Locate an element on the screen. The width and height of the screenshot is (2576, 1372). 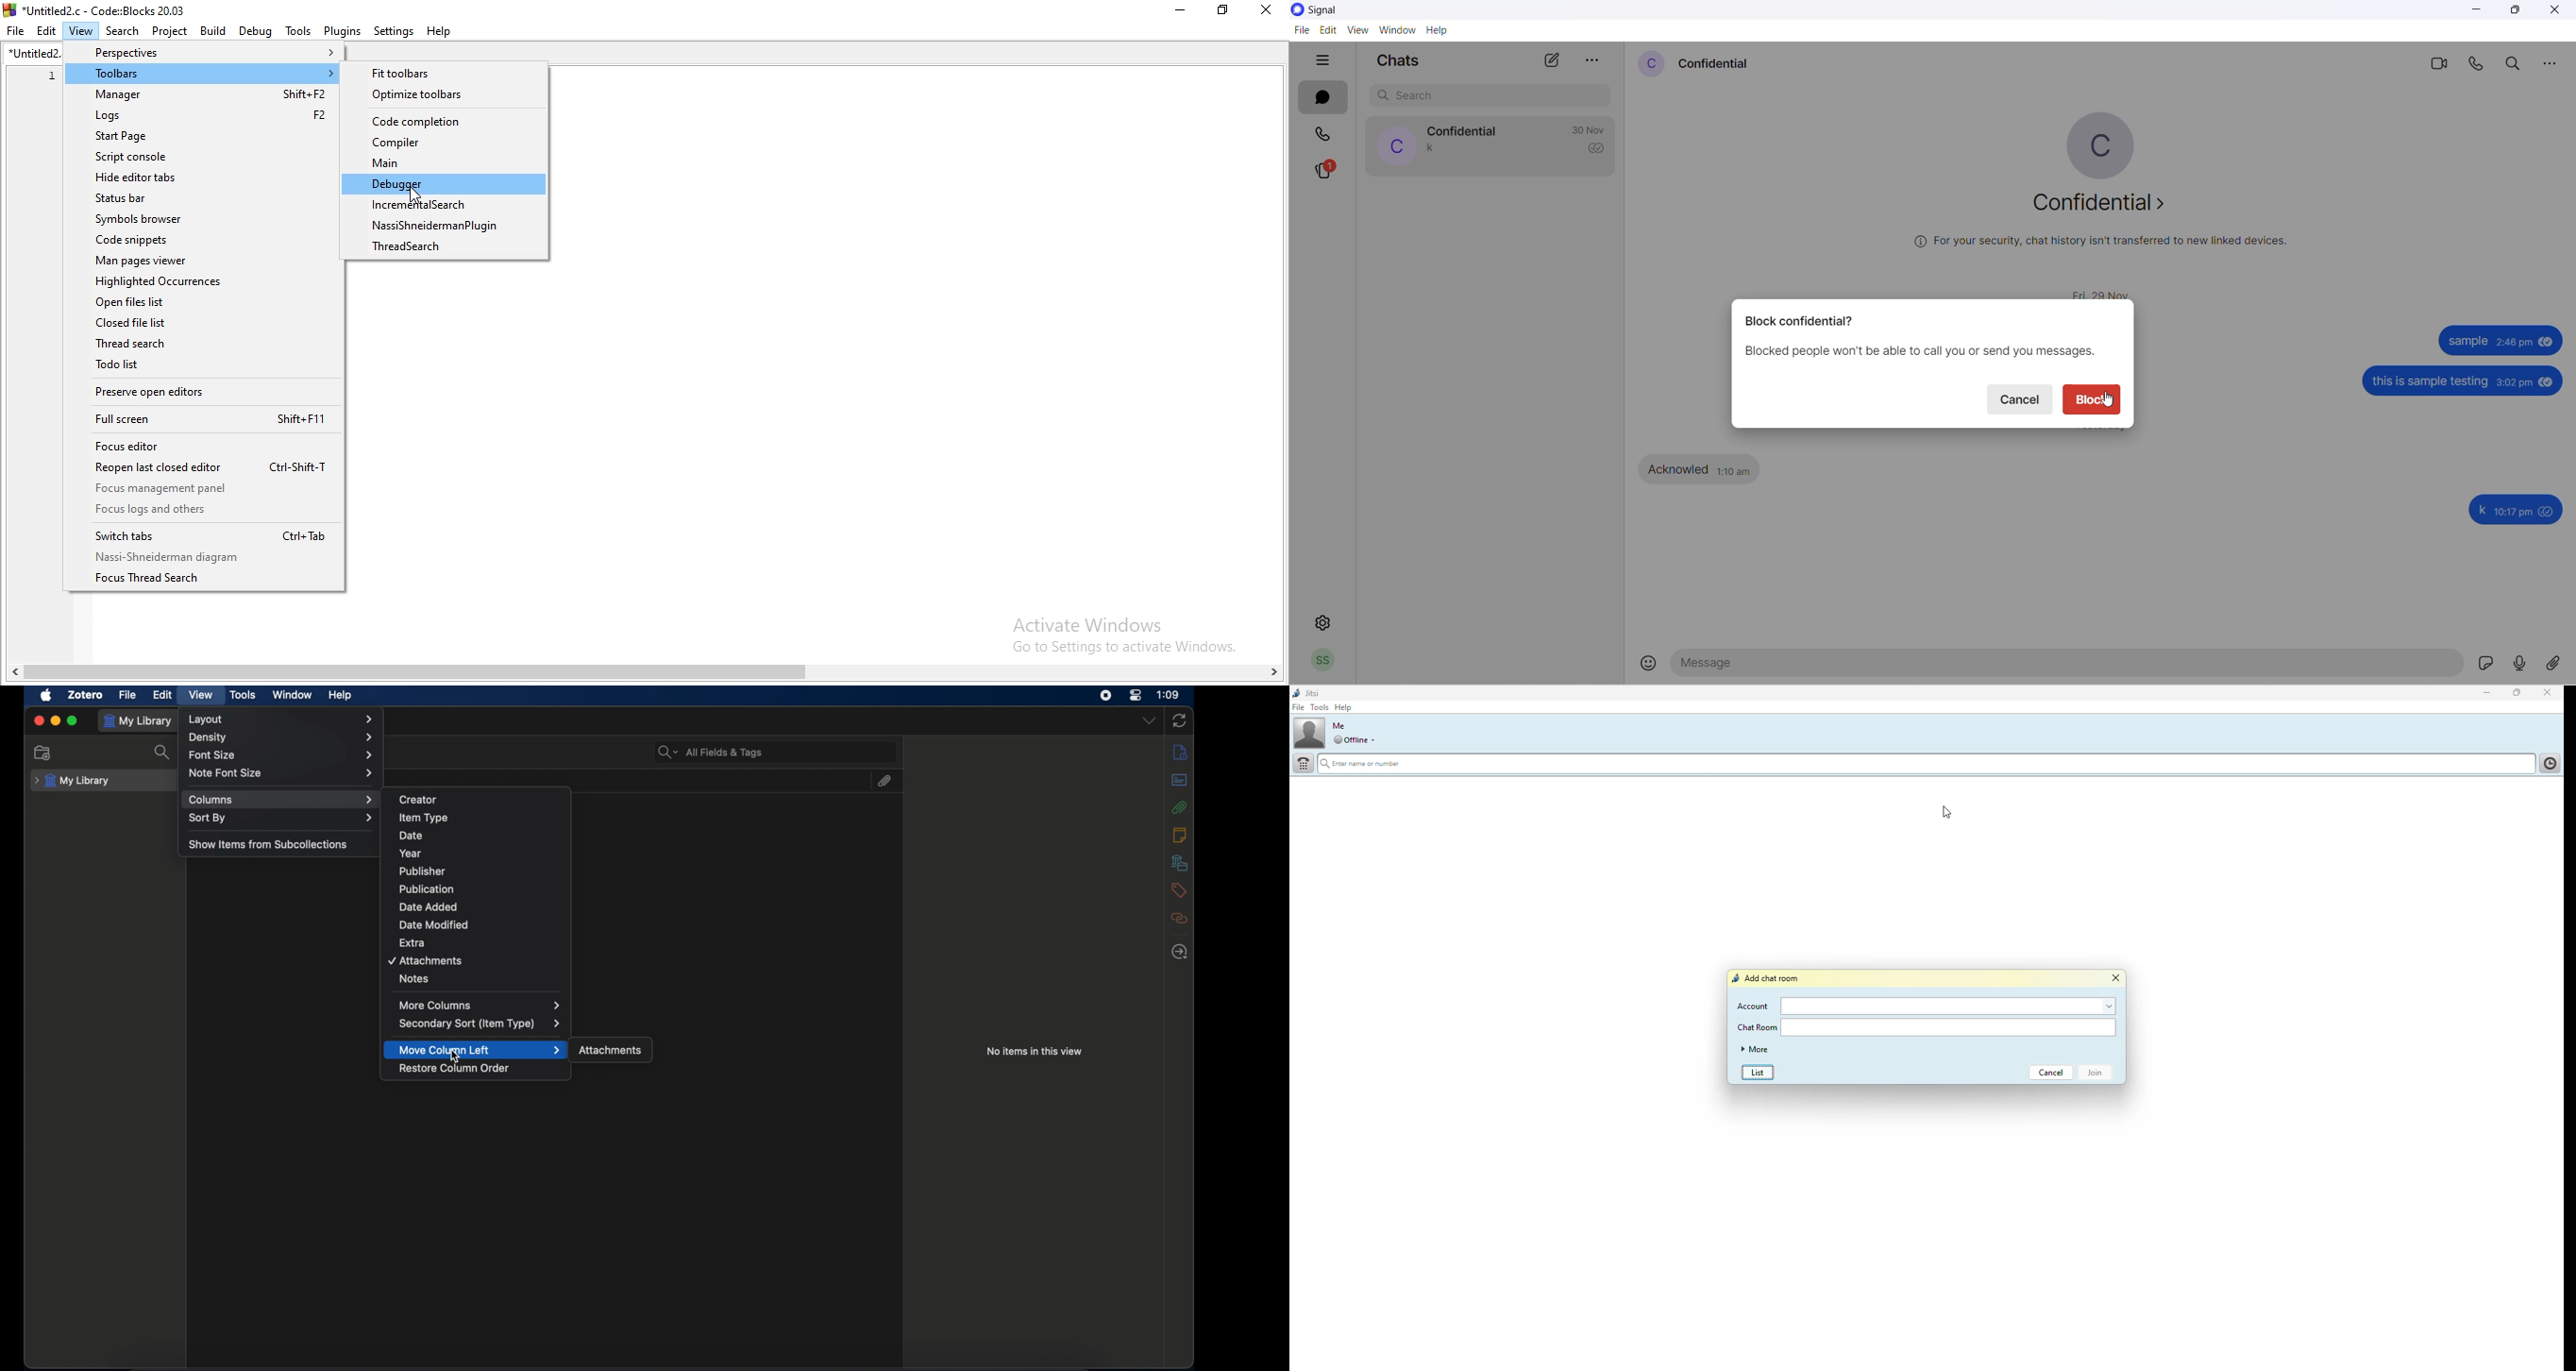
Thread search is located at coordinates (447, 248).